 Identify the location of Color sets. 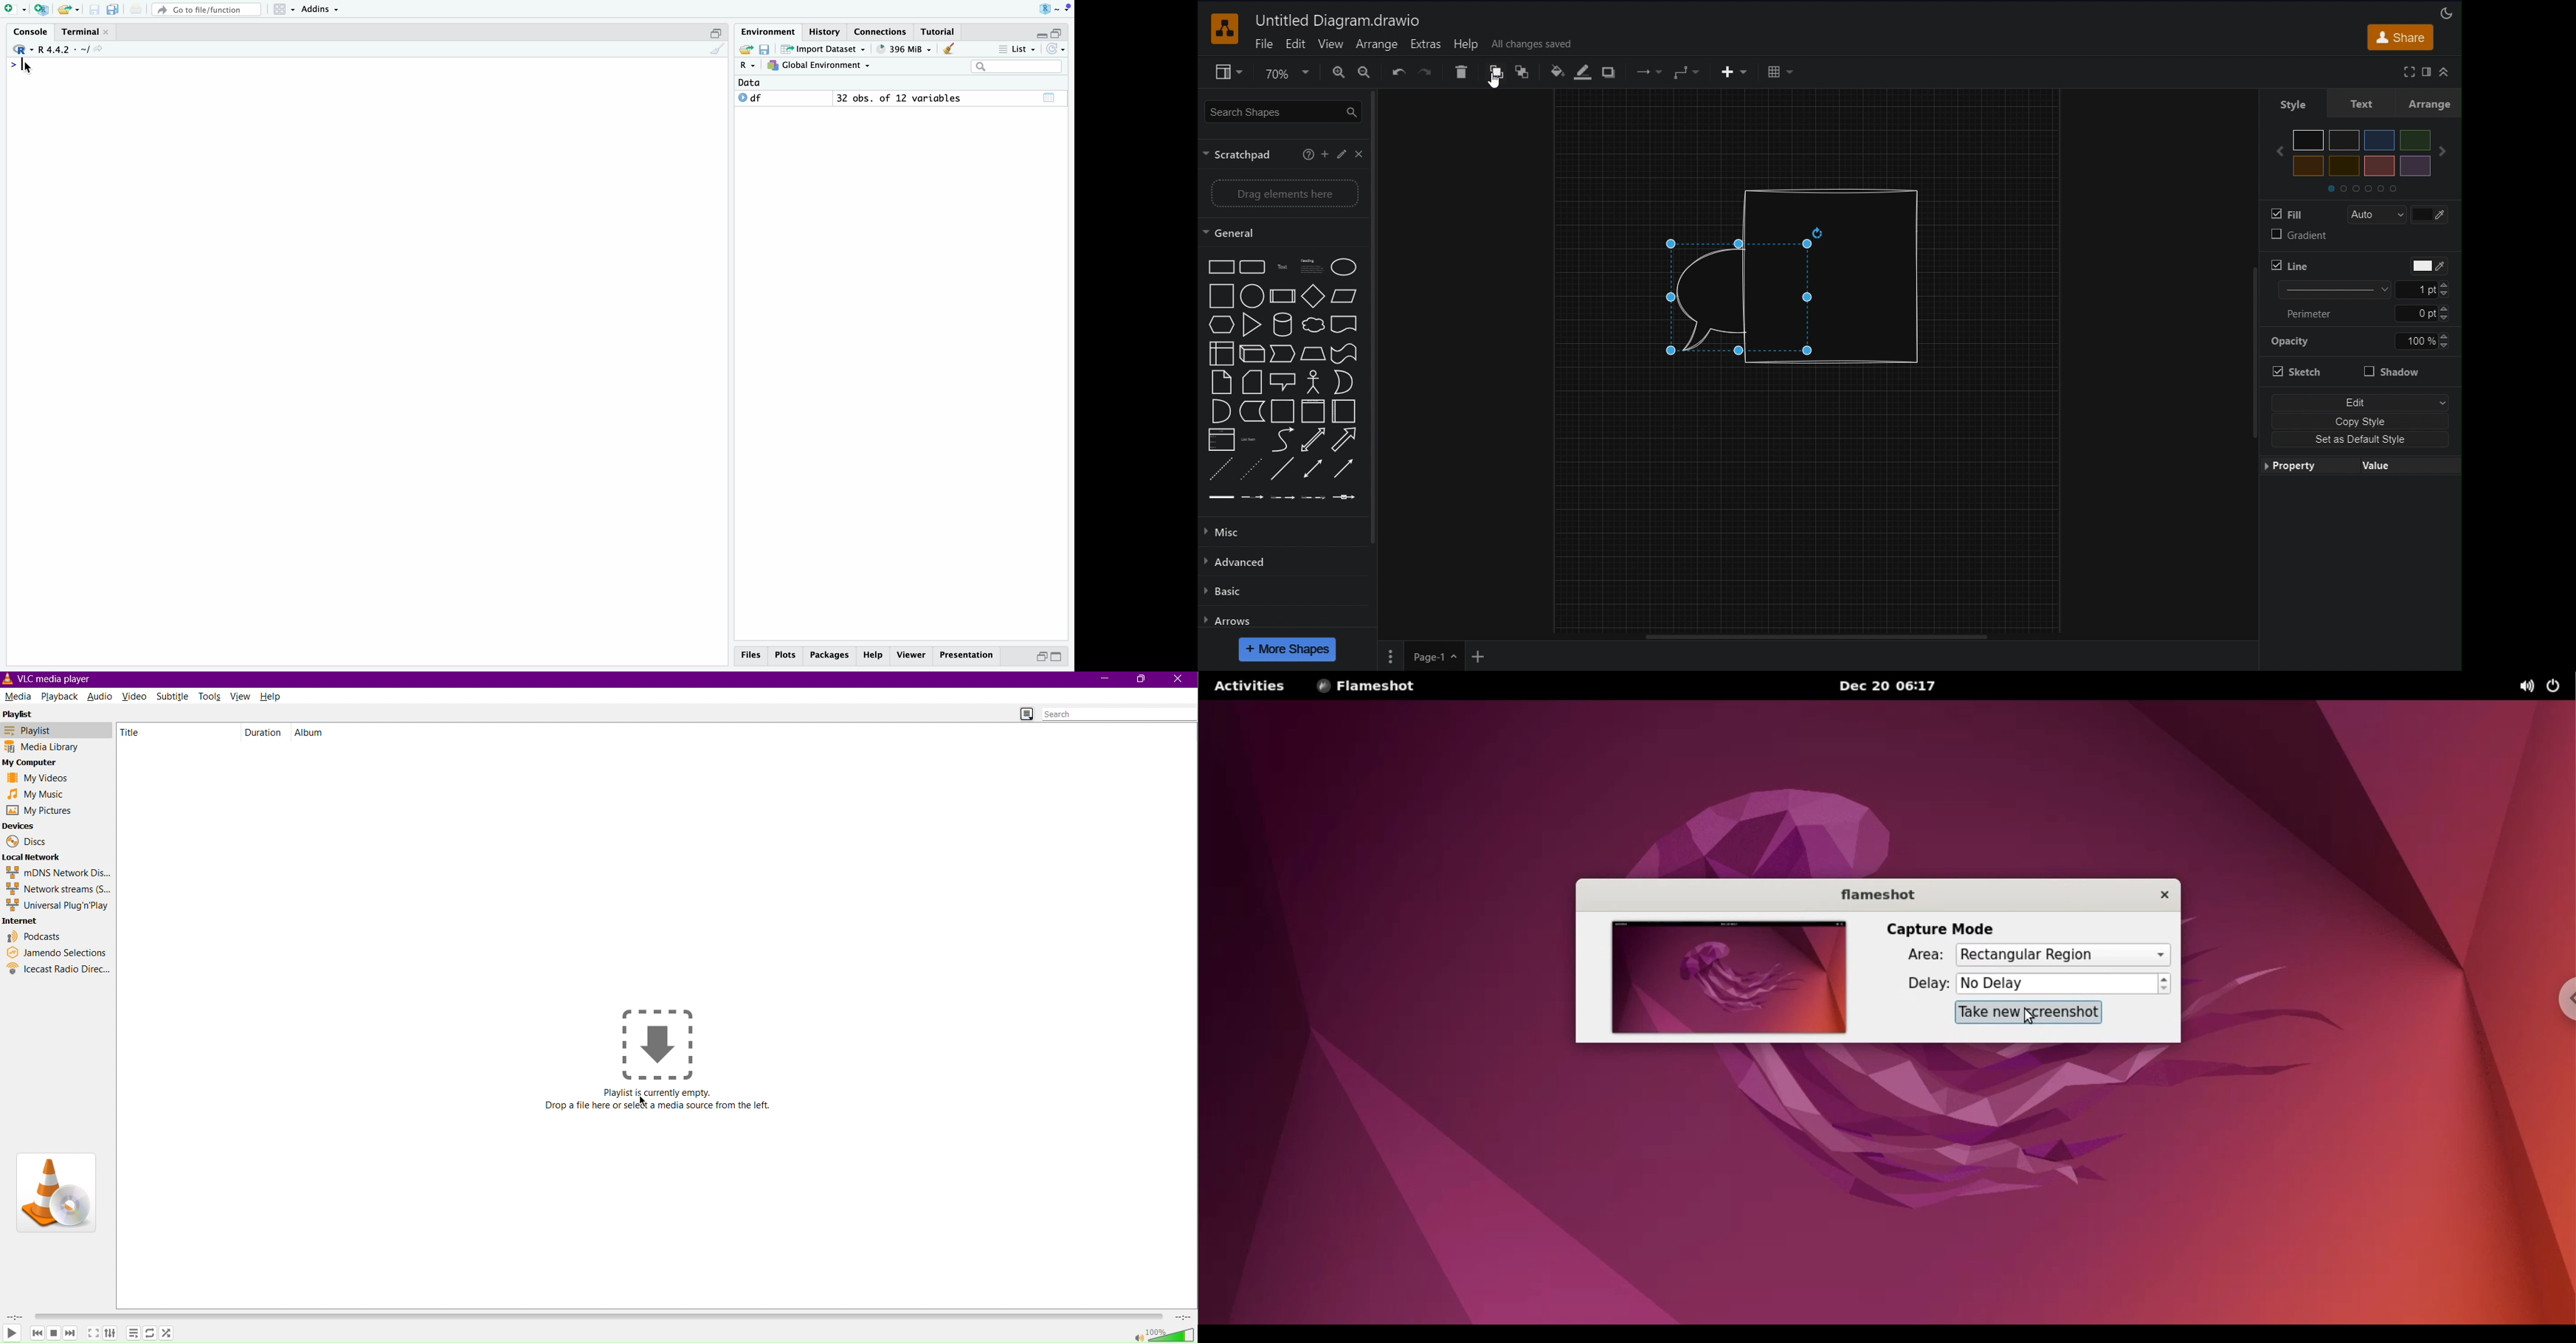
(2362, 188).